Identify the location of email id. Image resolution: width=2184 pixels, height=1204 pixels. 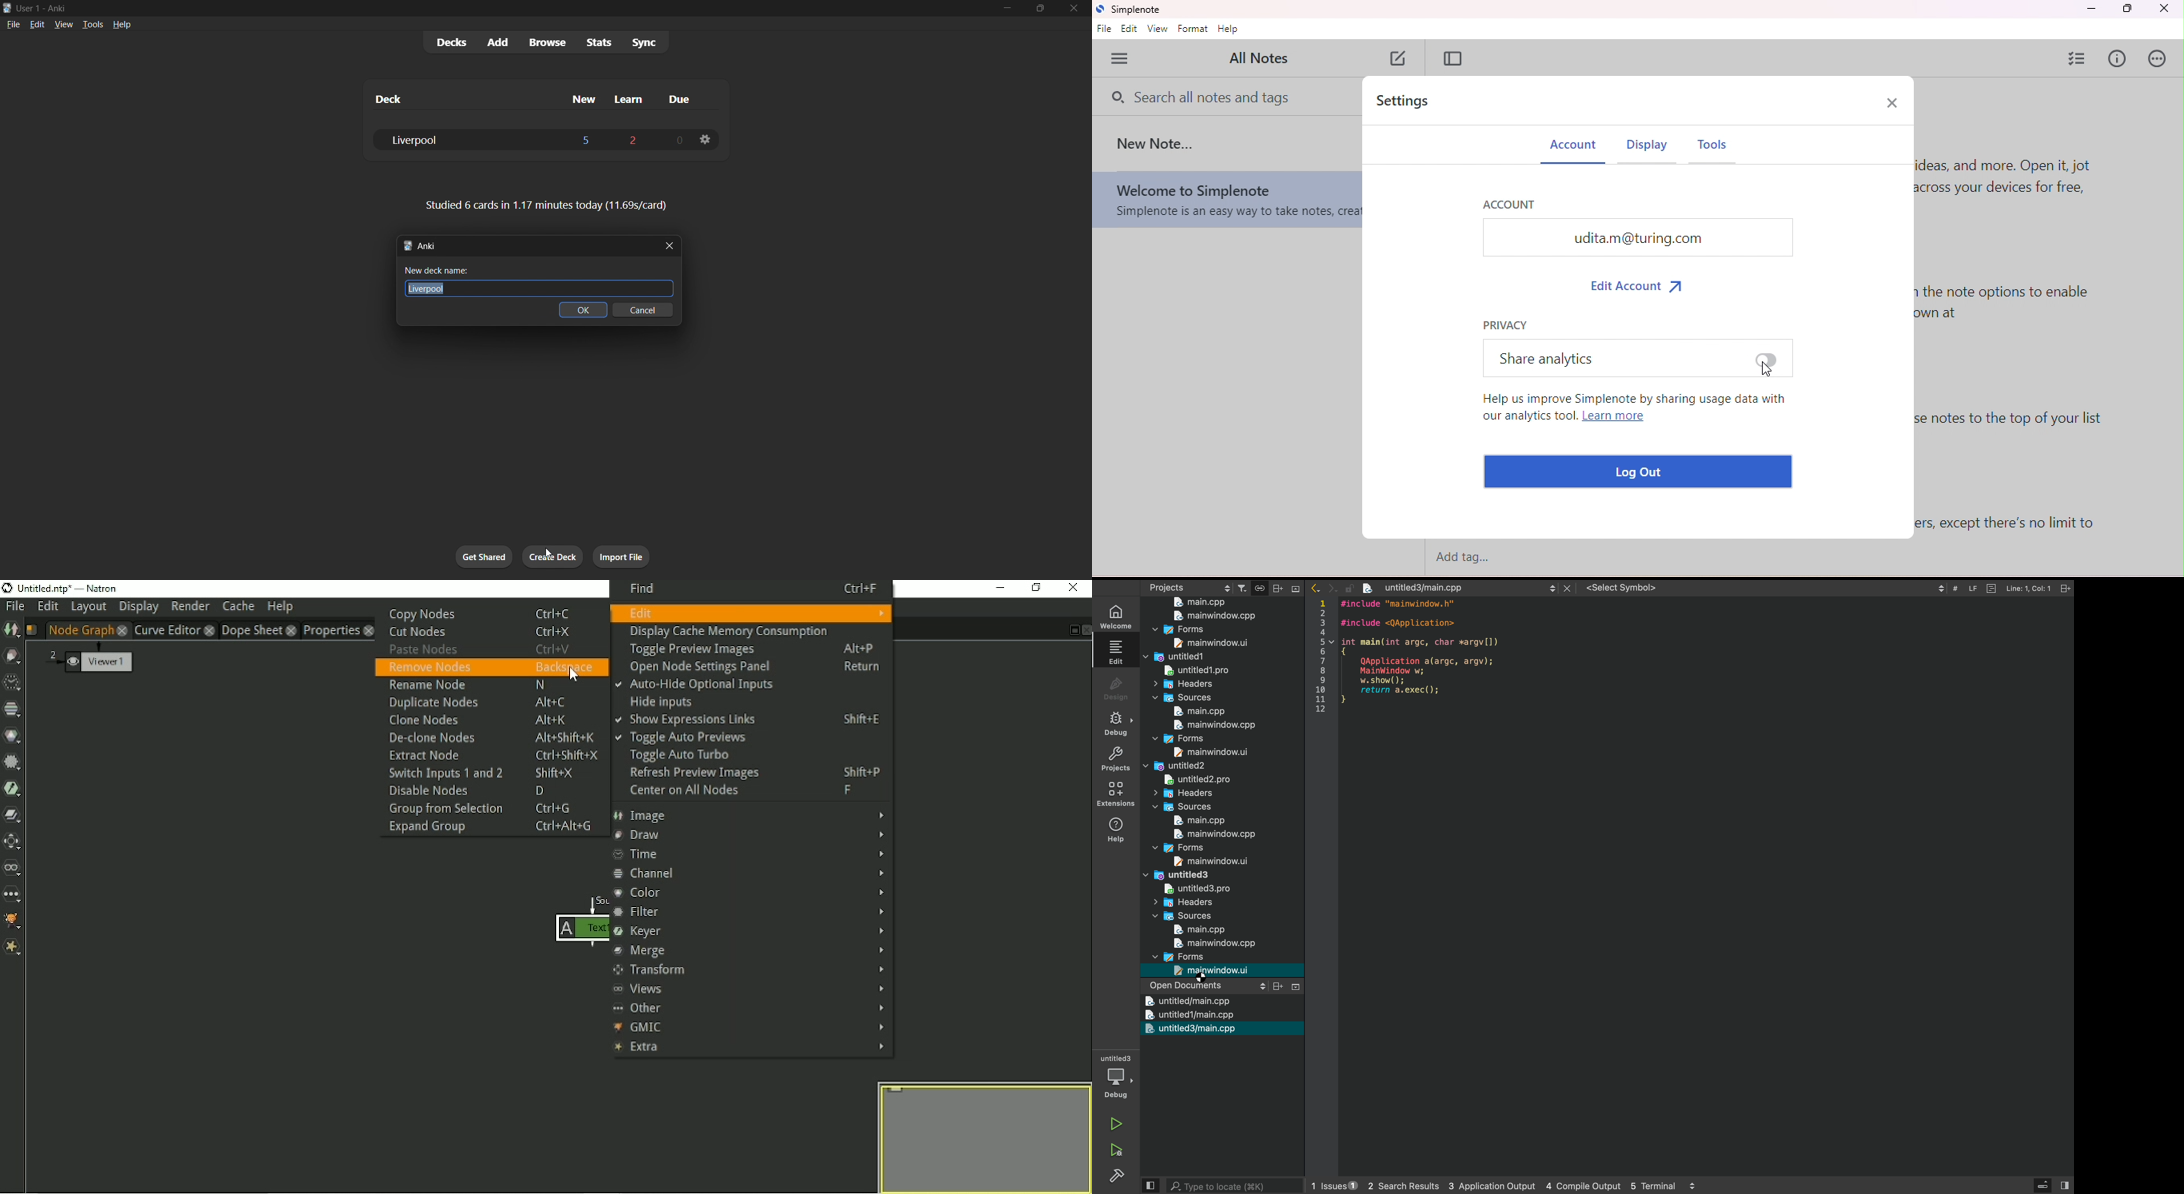
(1637, 237).